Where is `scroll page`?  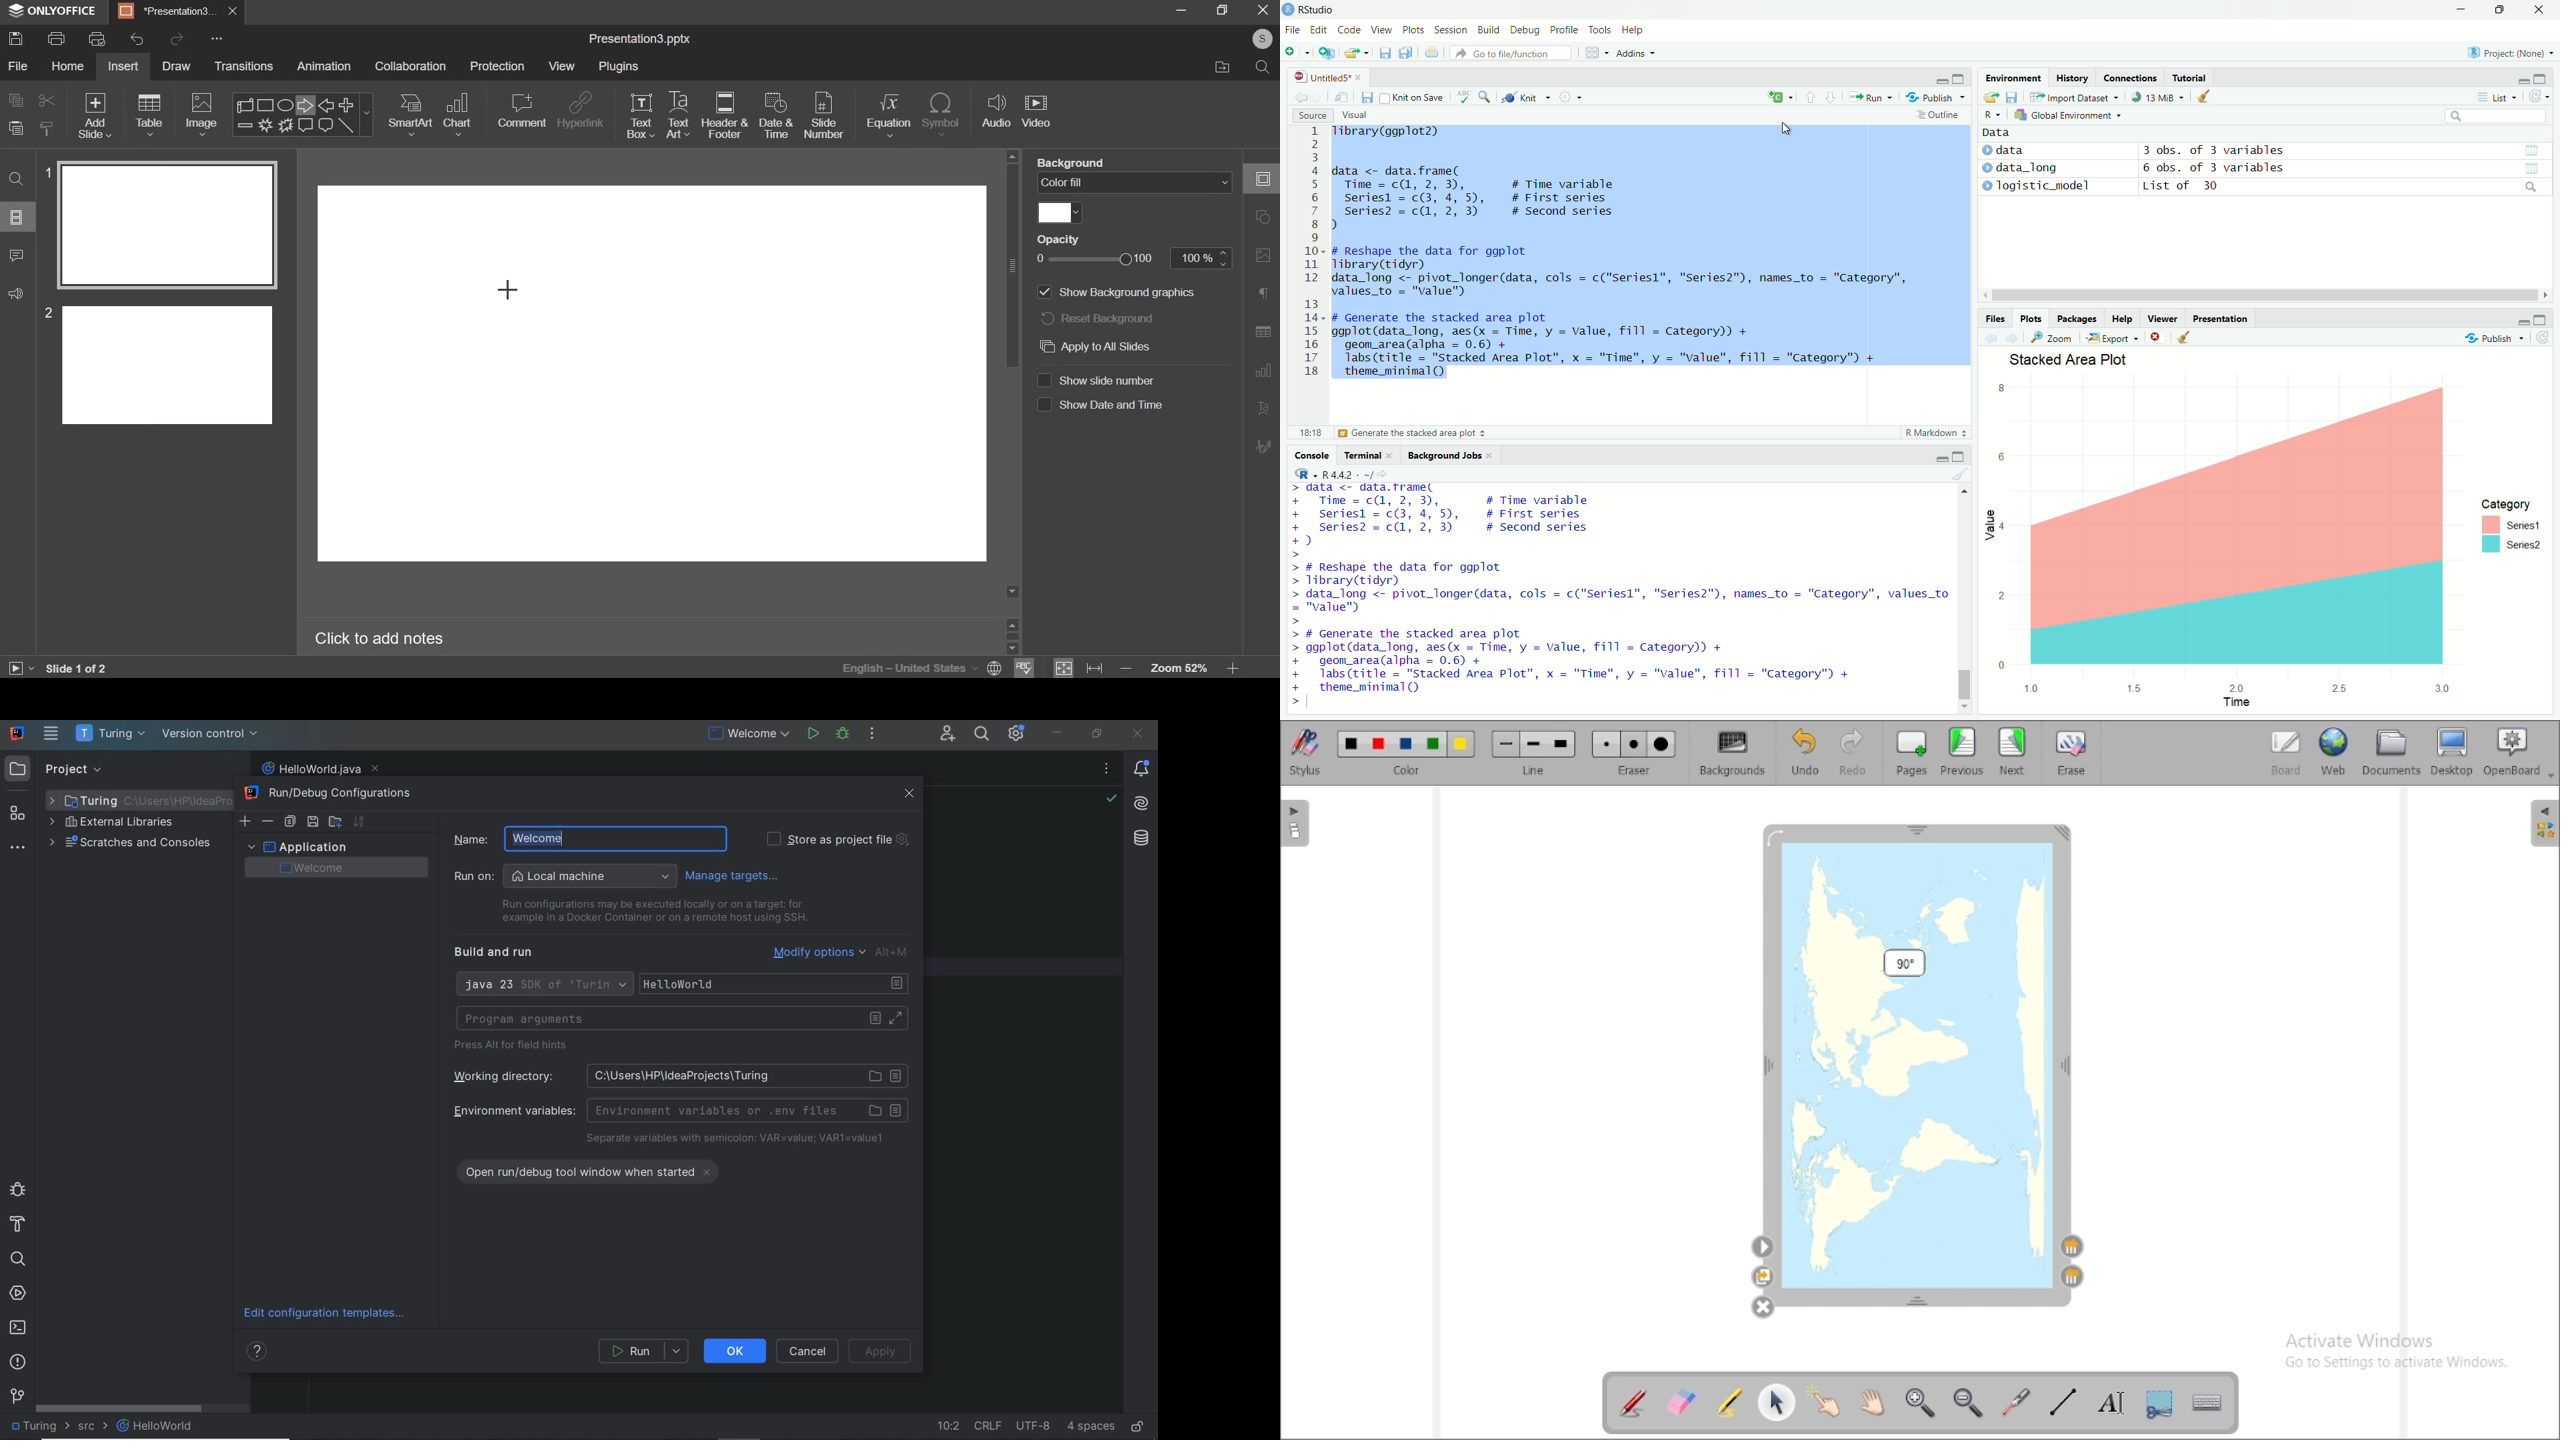
scroll page is located at coordinates (1872, 1401).